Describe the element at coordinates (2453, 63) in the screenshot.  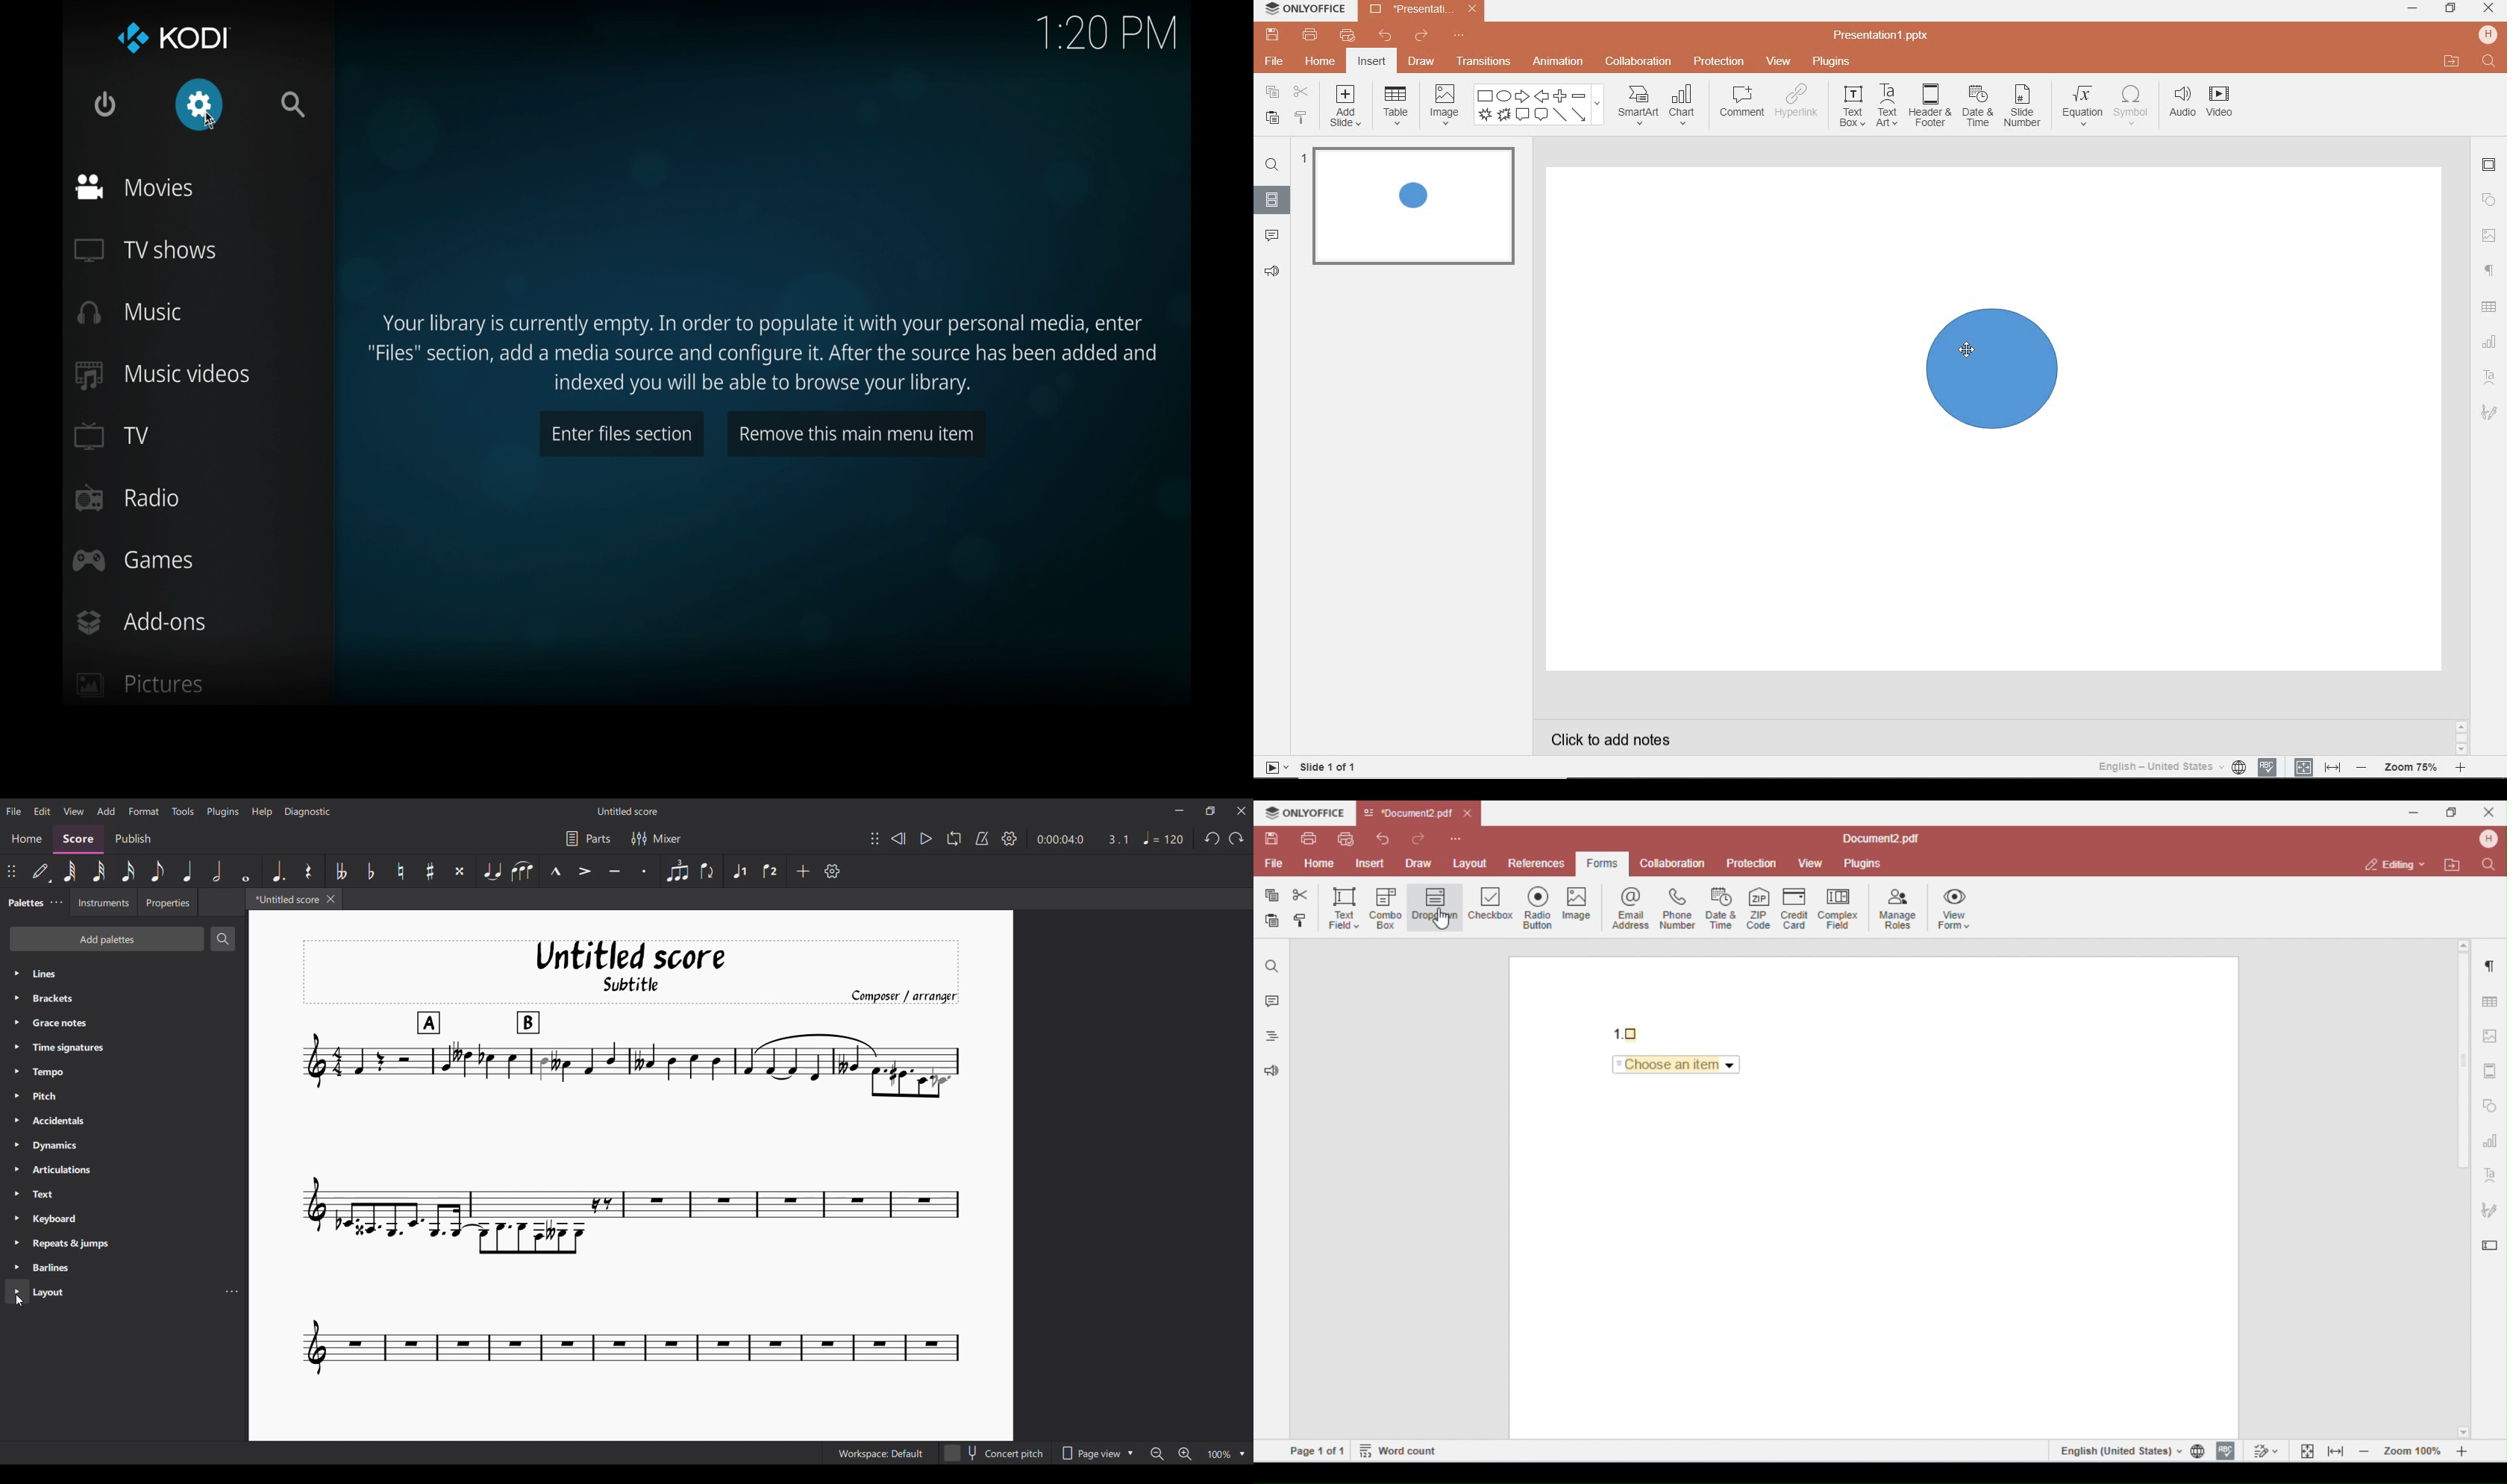
I see `open file location` at that location.